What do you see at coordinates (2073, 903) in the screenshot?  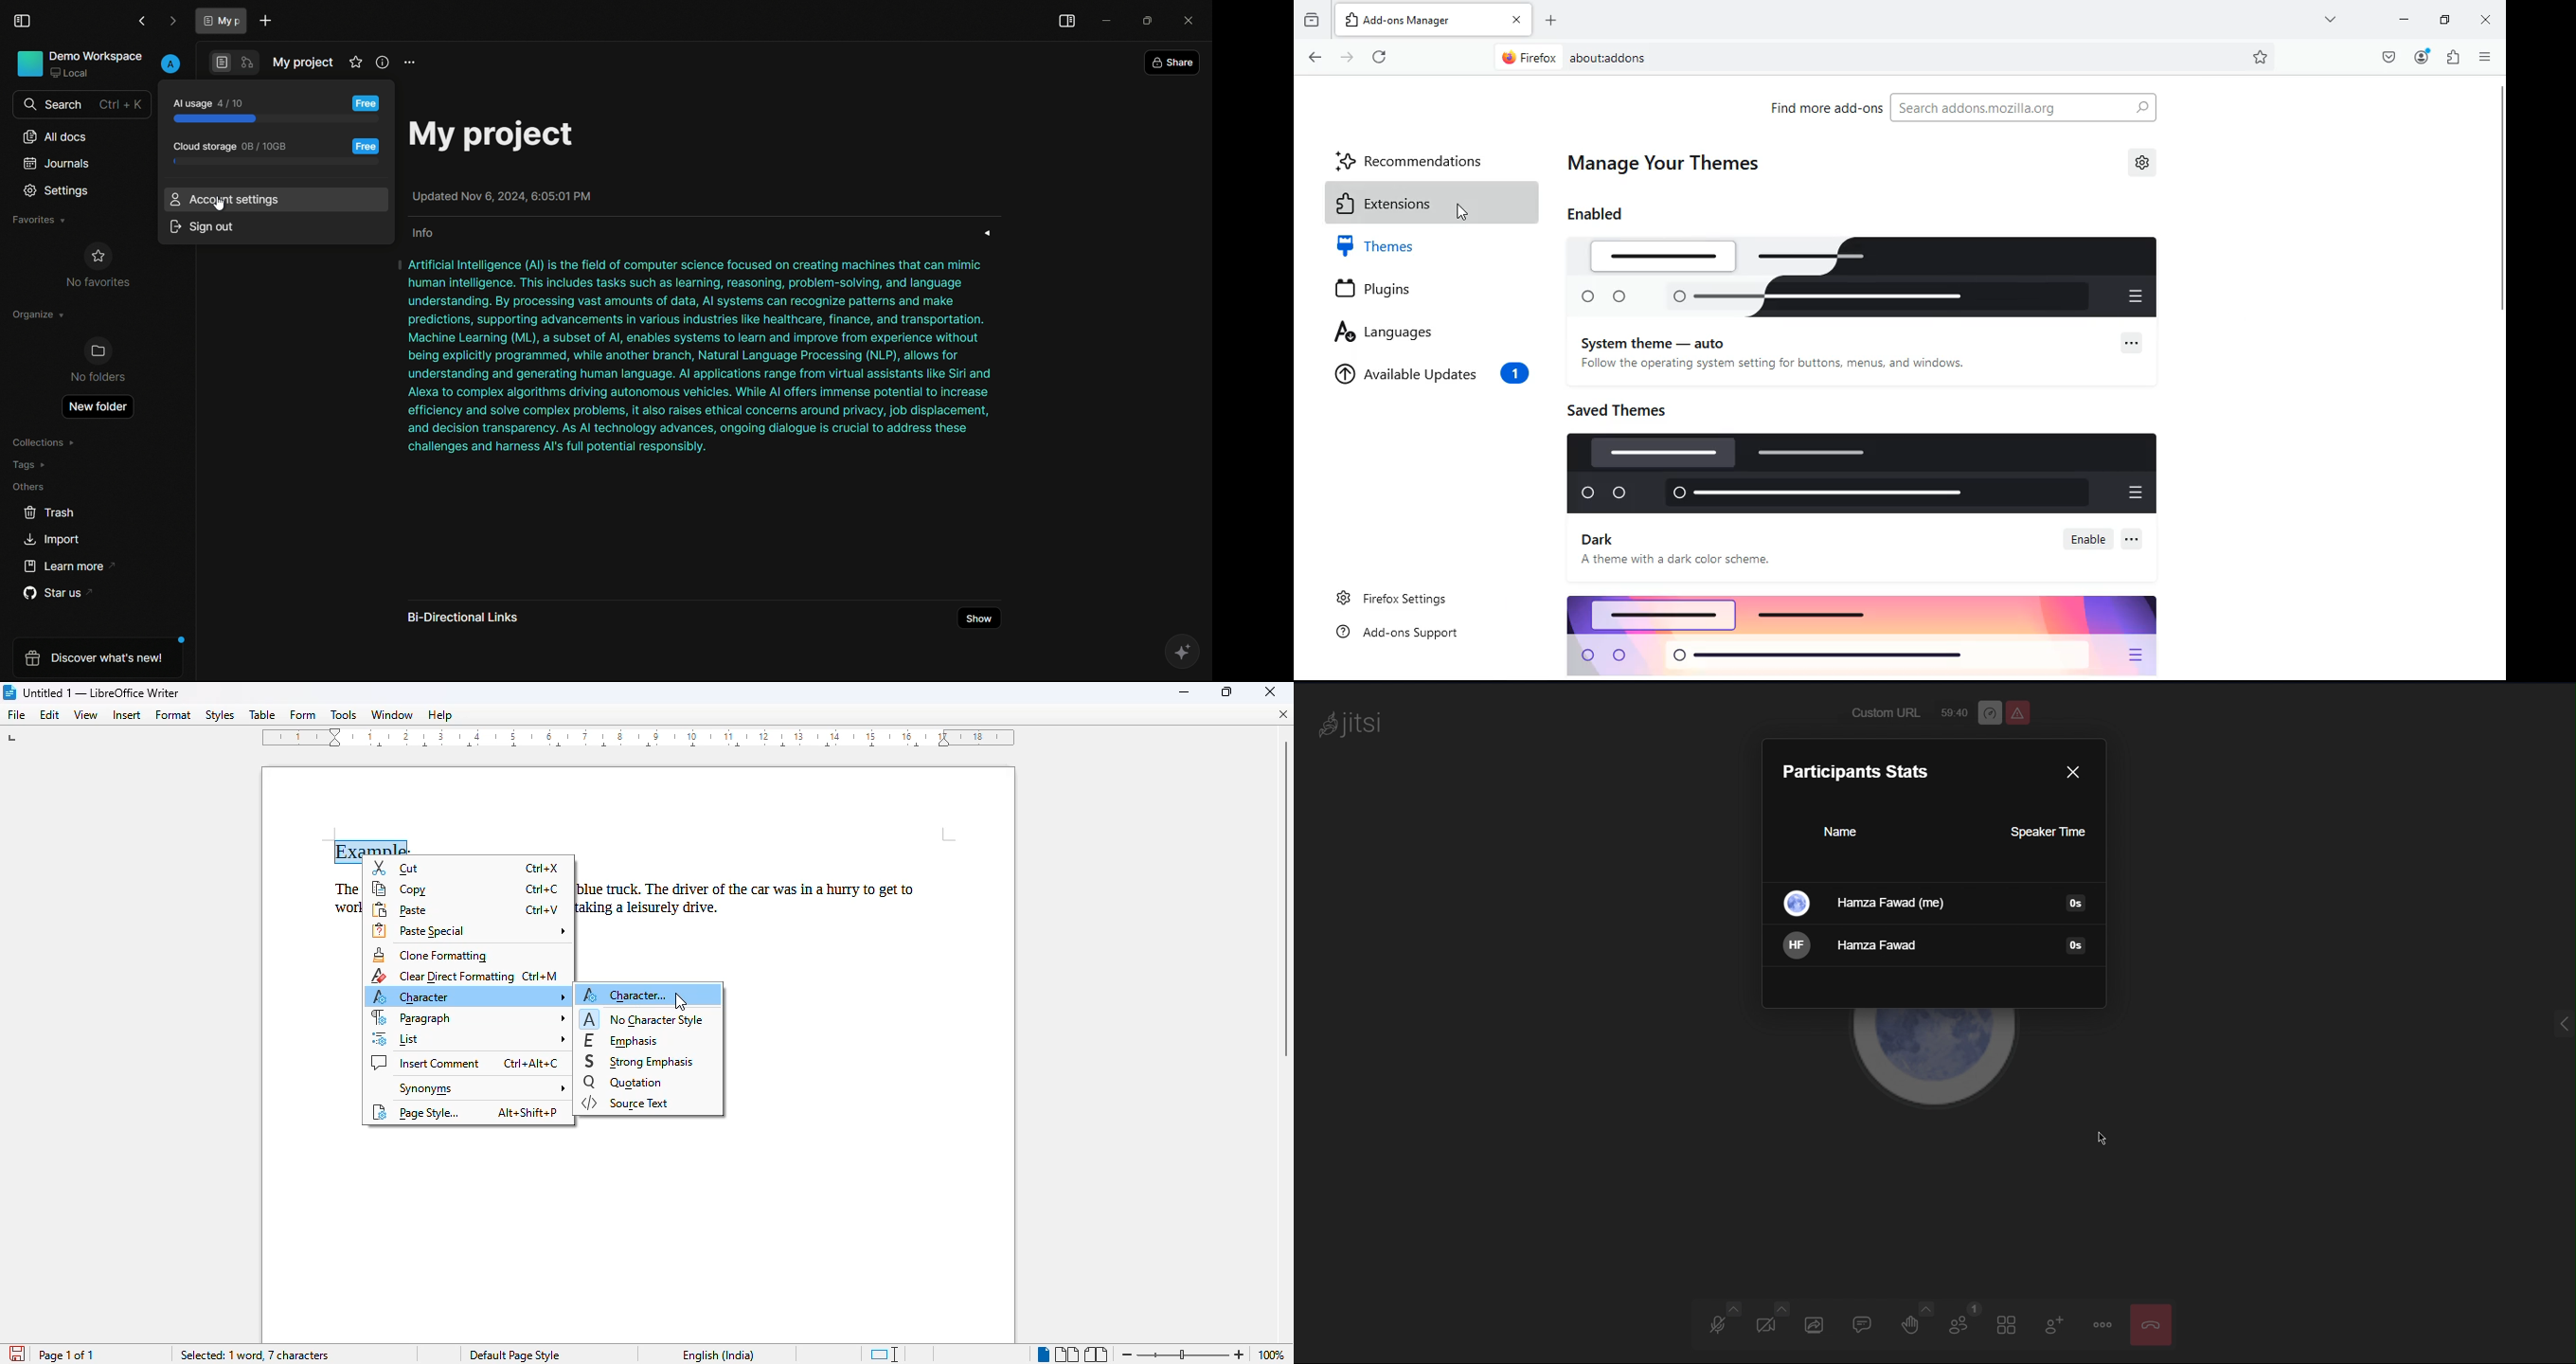 I see `Information` at bounding box center [2073, 903].